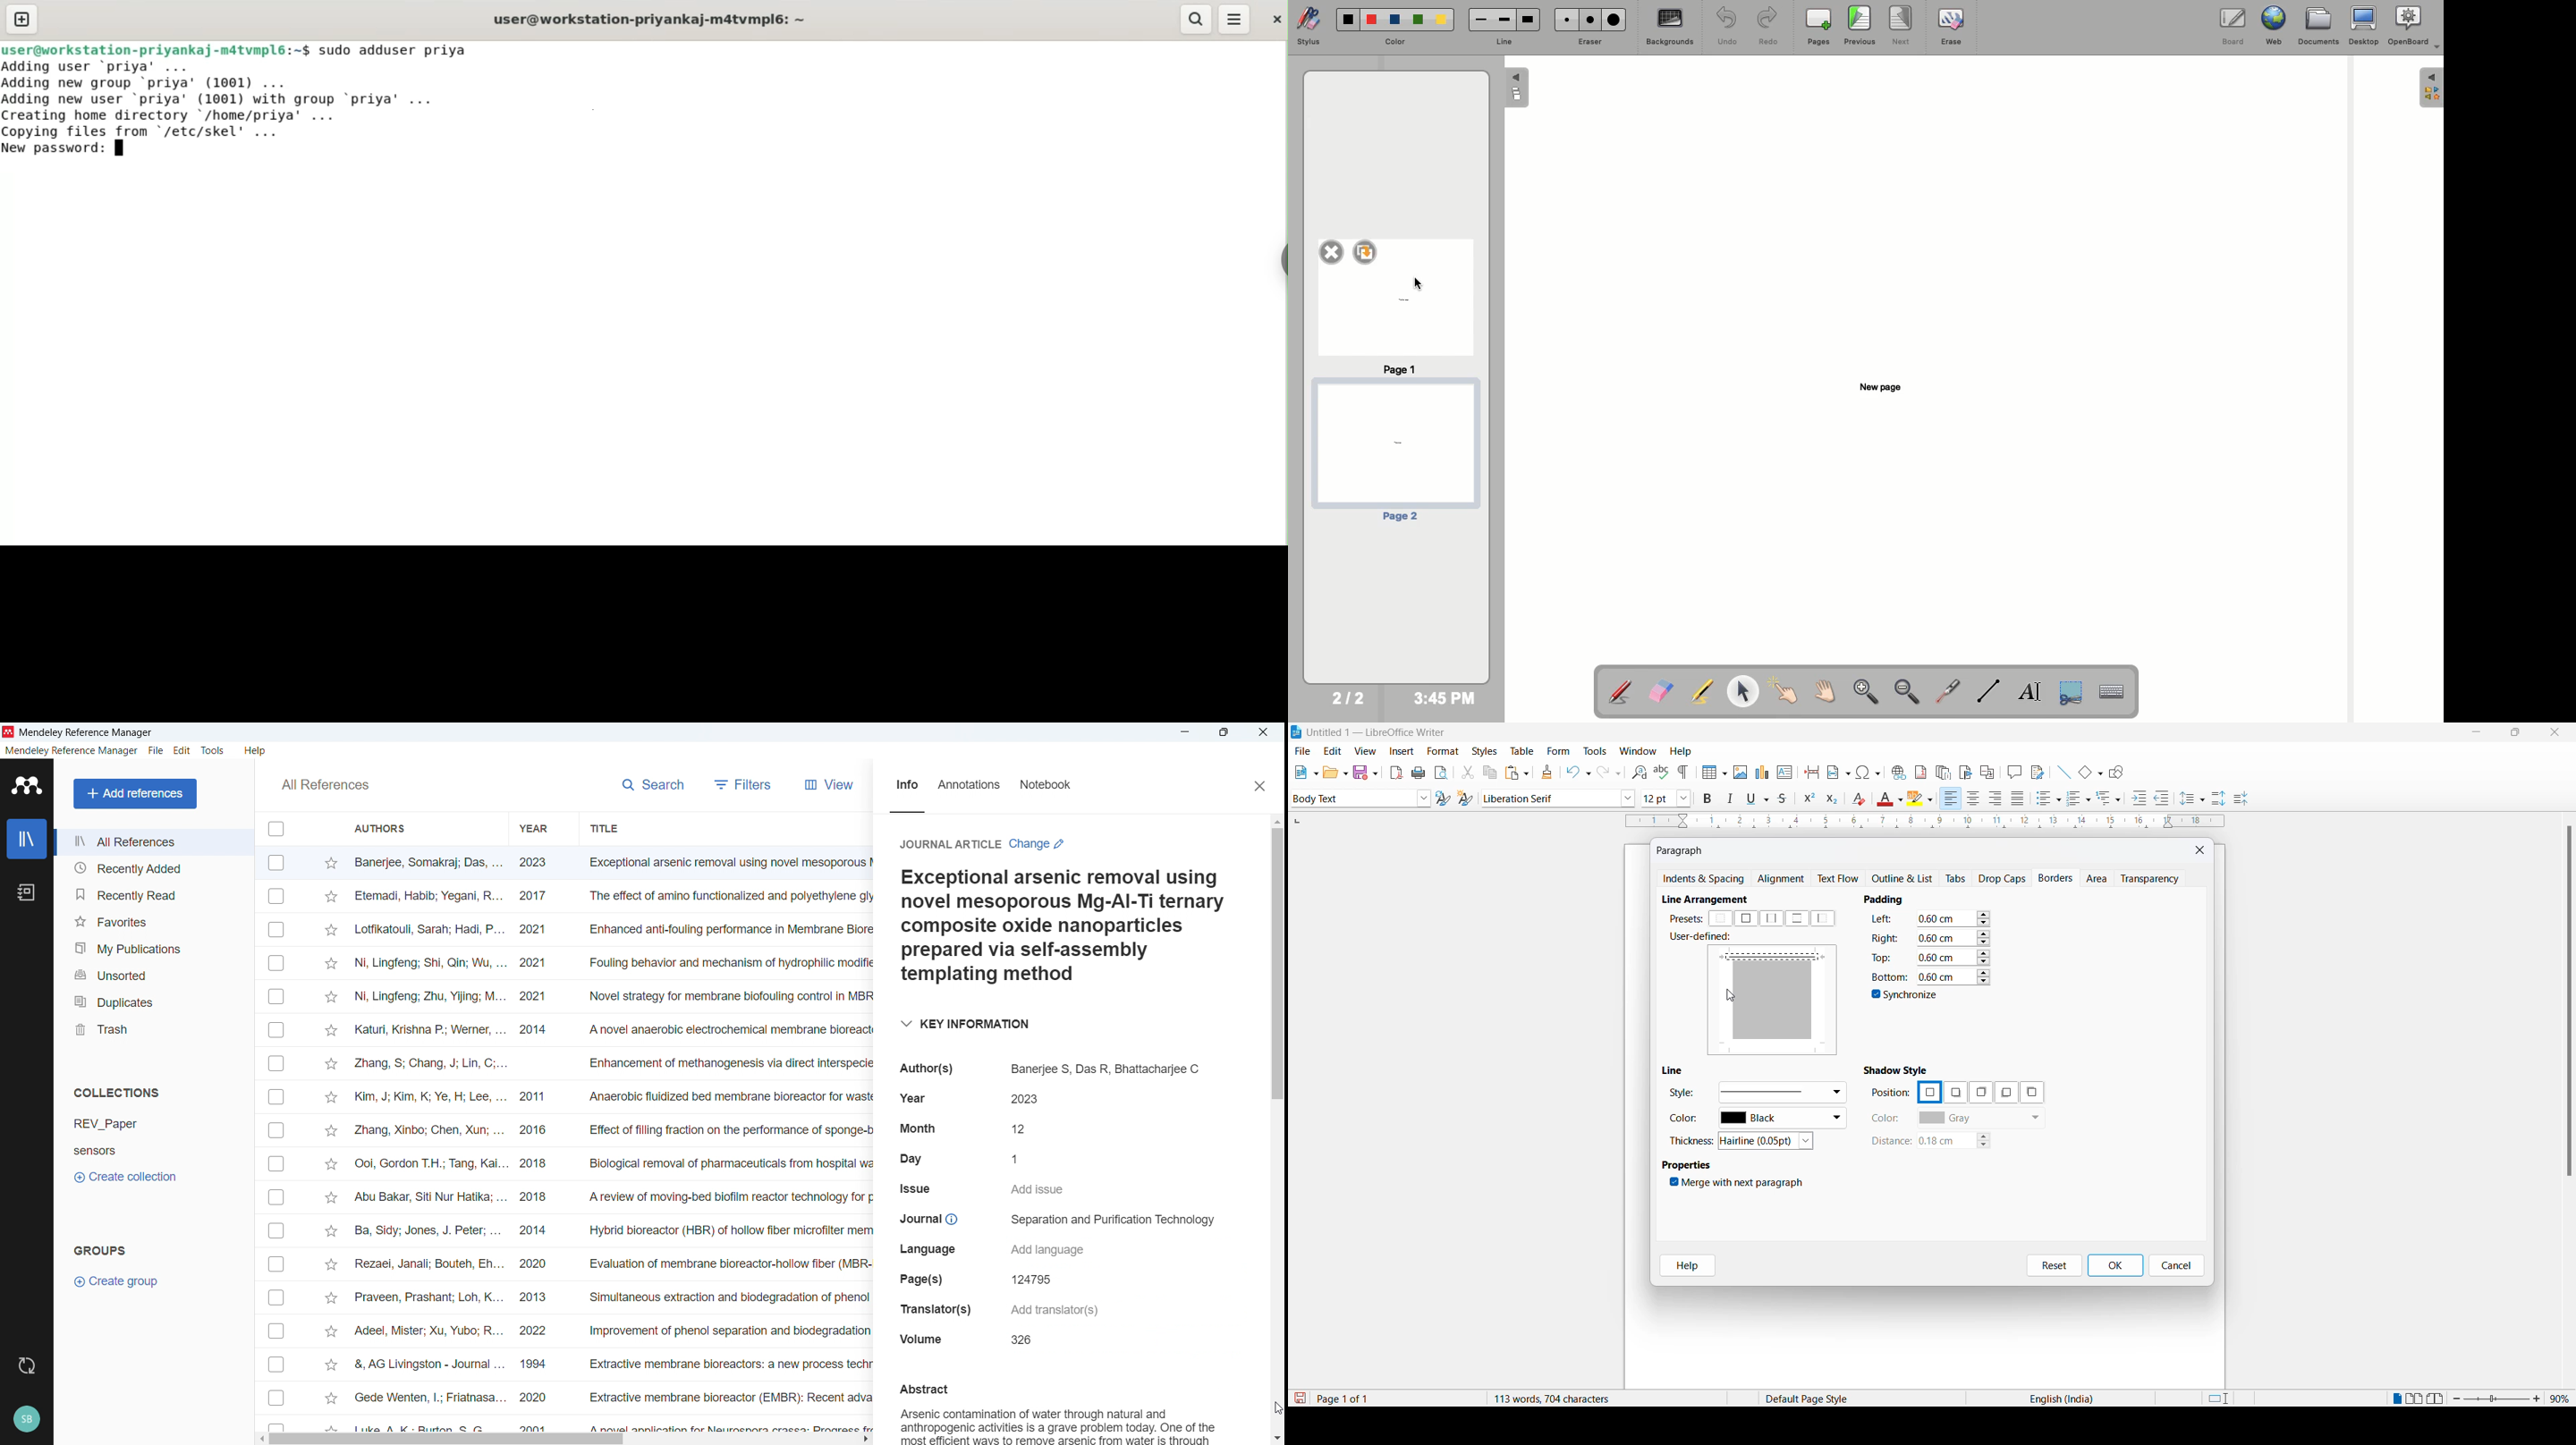 This screenshot has height=1456, width=2576. What do you see at coordinates (1019, 1341) in the screenshot?
I see `volume-326` at bounding box center [1019, 1341].